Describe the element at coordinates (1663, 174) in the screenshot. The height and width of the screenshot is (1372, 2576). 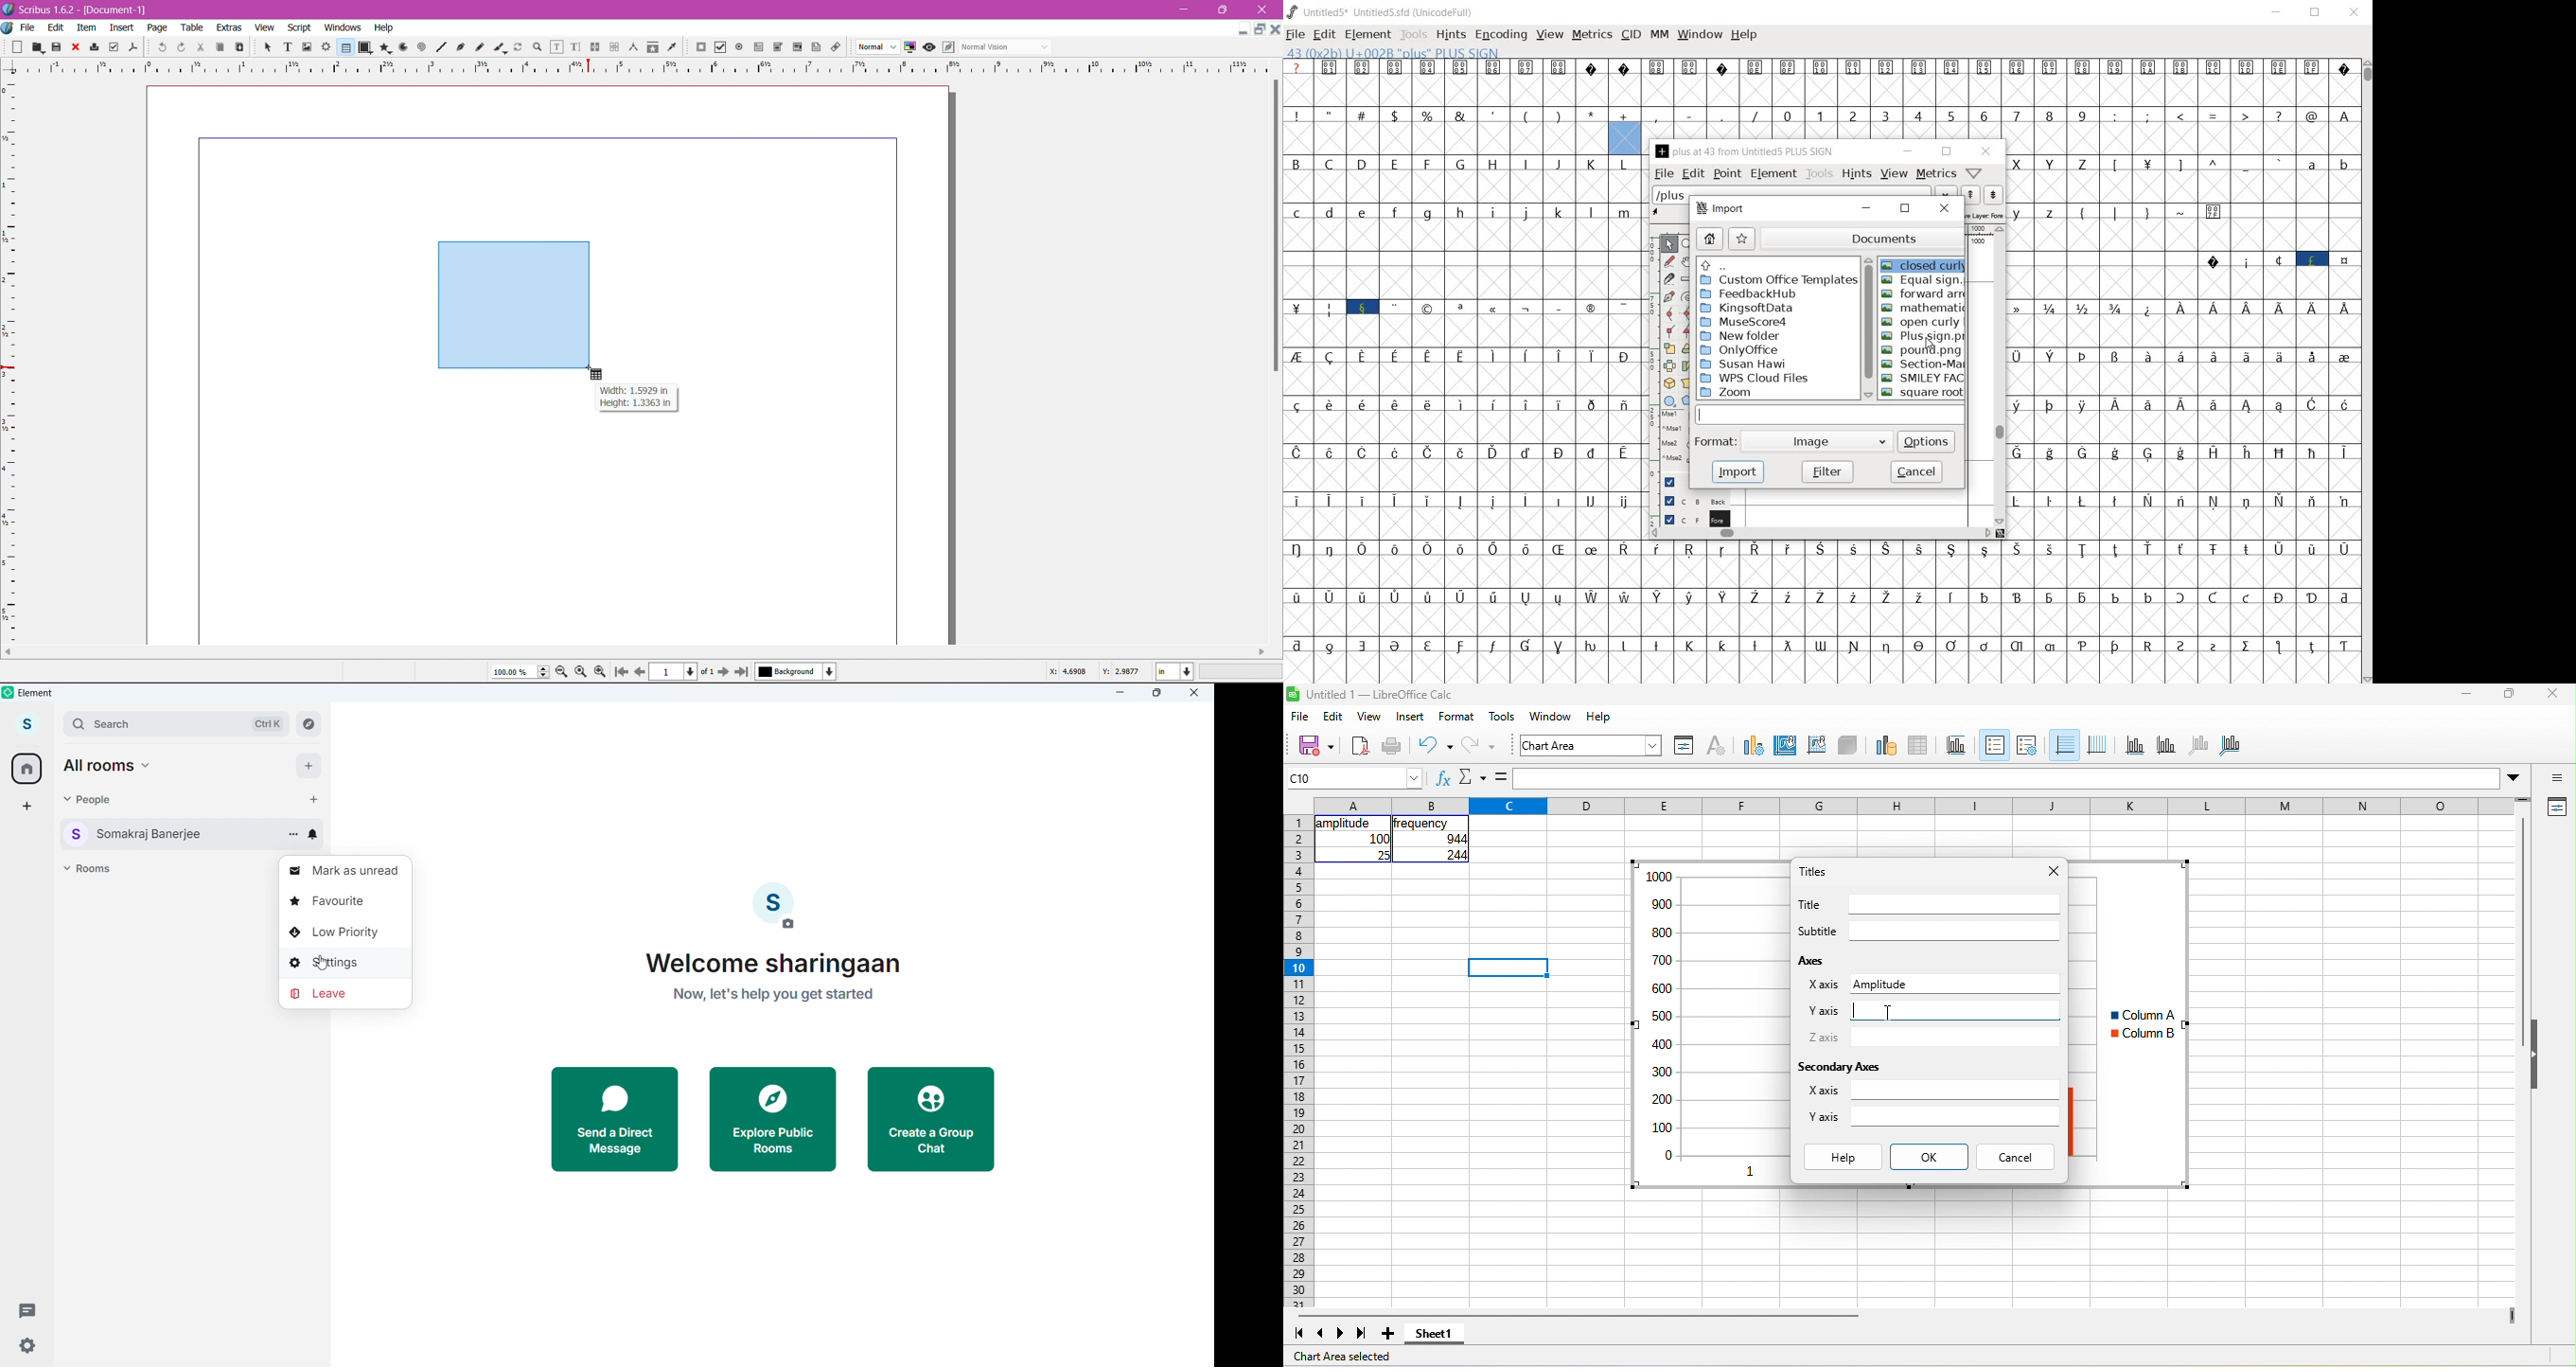
I see `file` at that location.